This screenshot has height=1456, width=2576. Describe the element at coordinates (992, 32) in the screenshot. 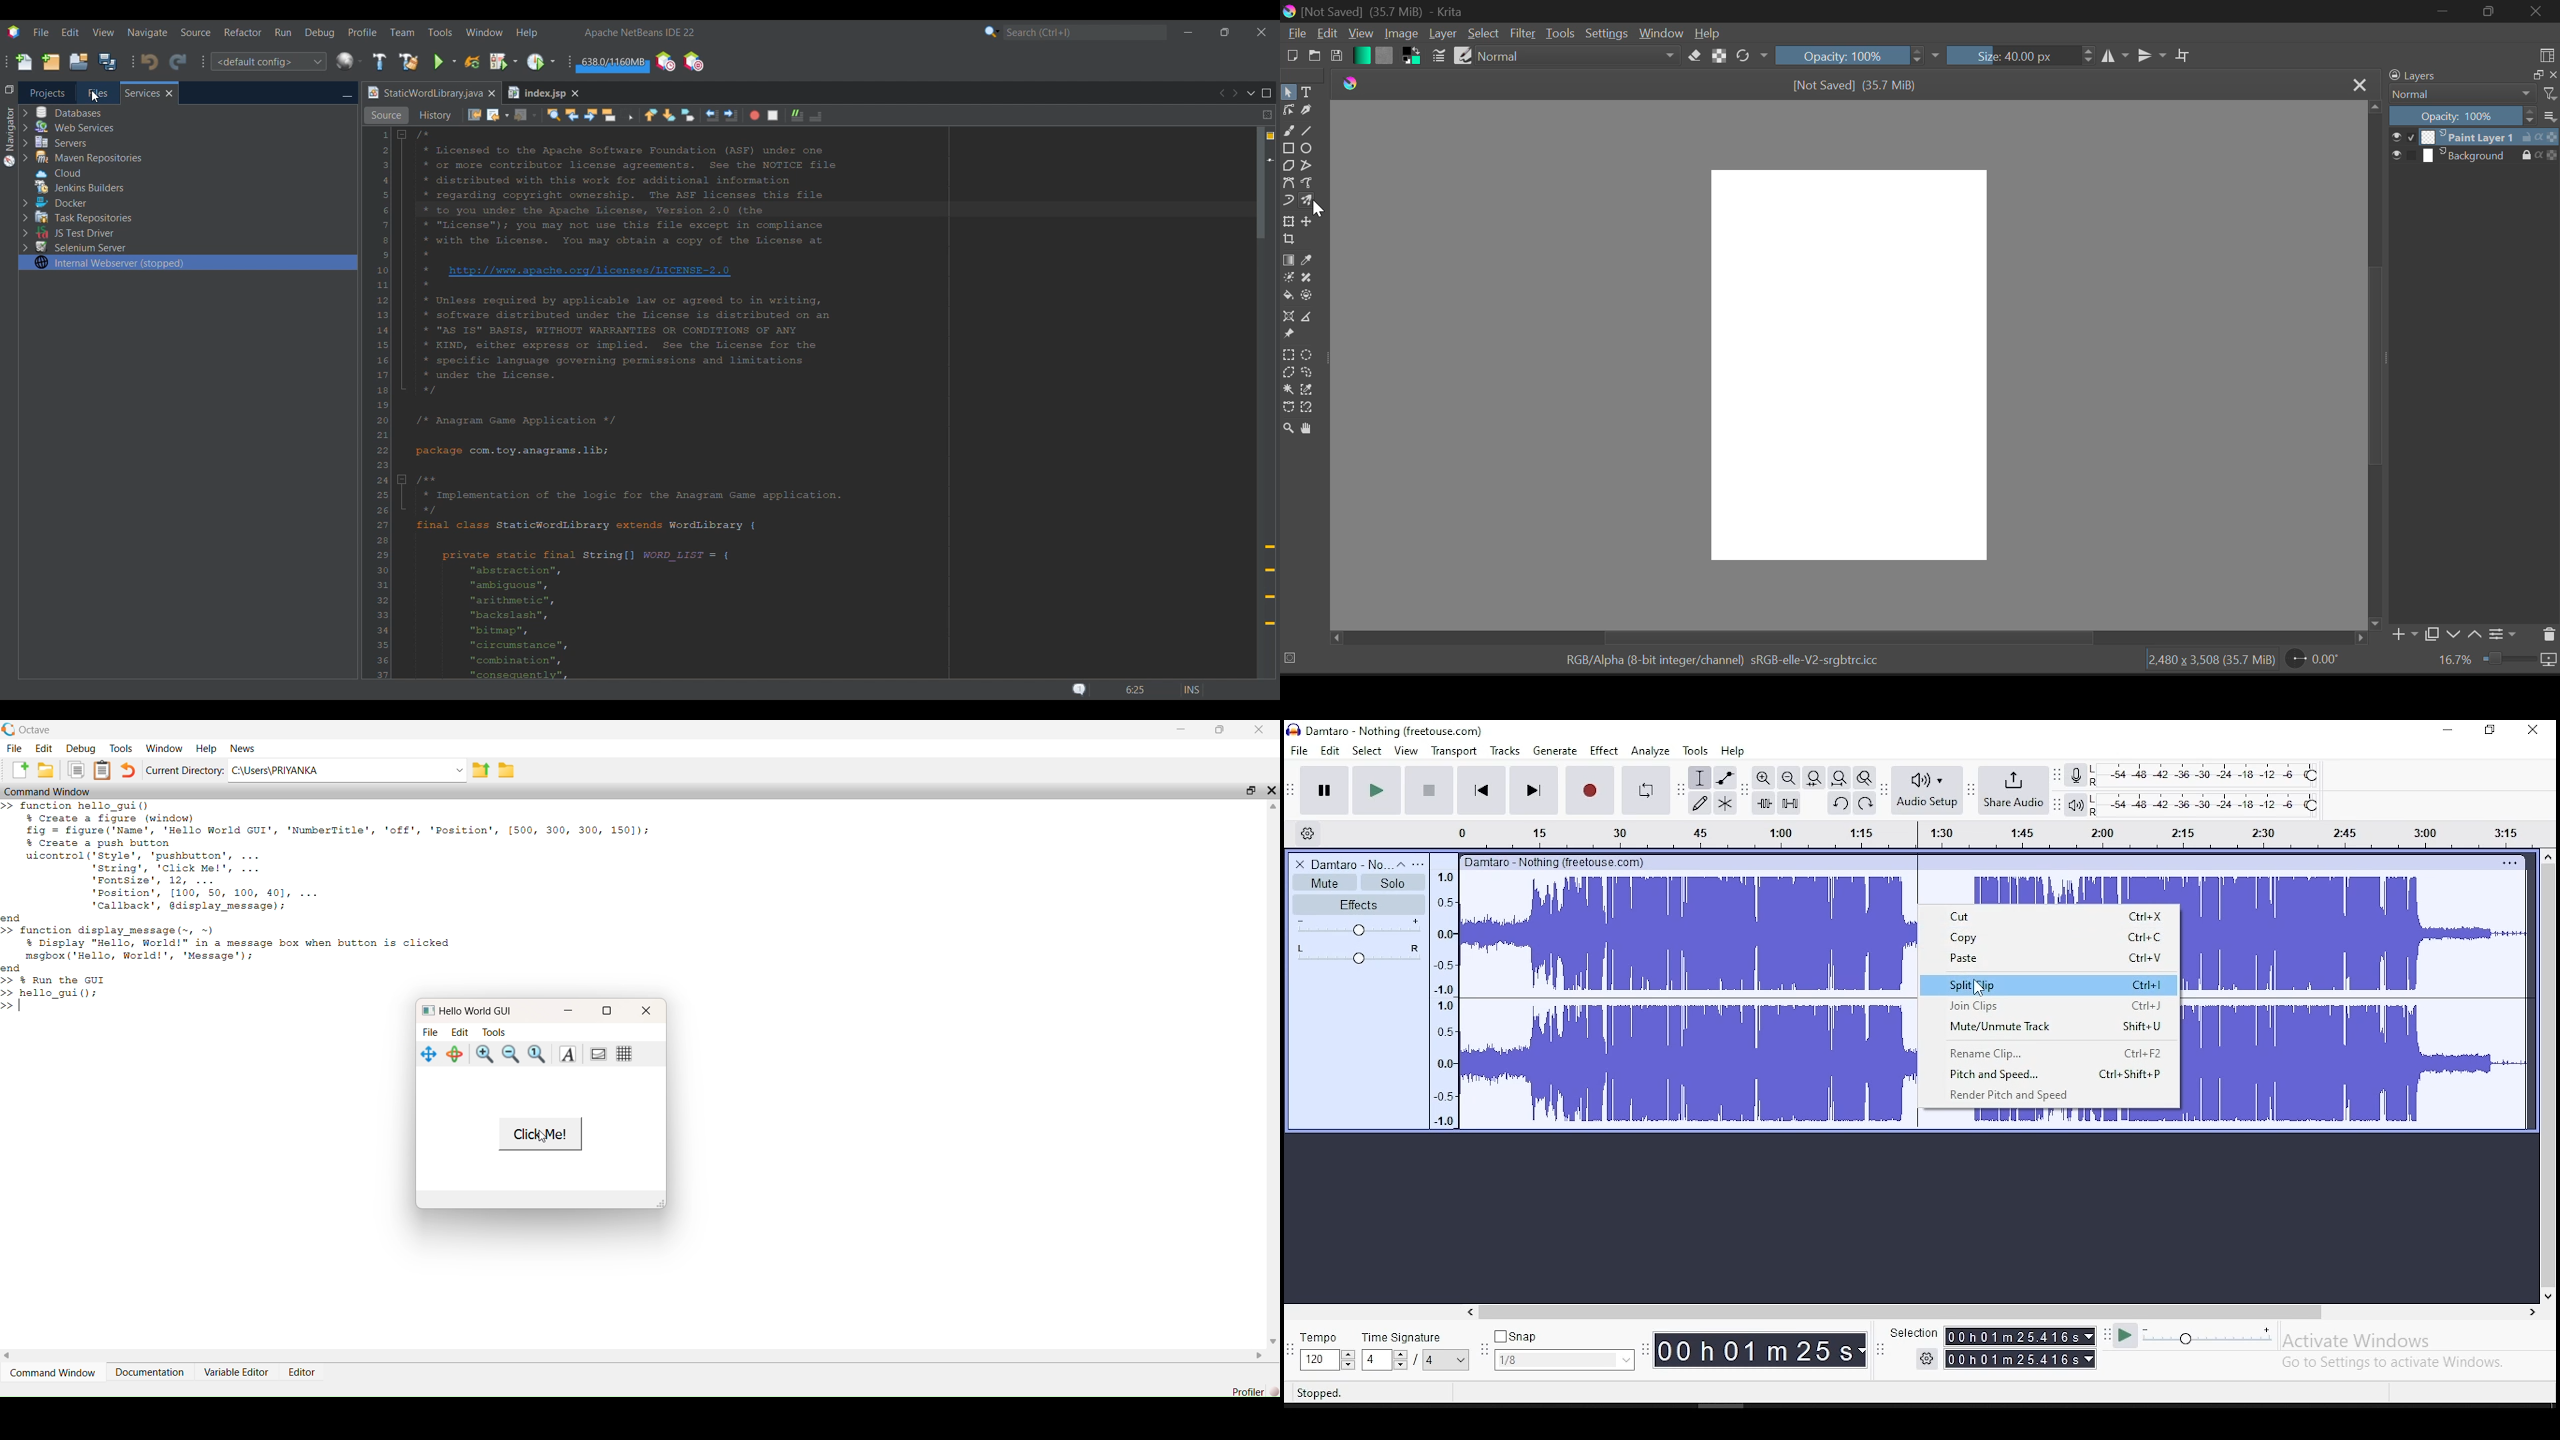

I see `Search category selection` at that location.